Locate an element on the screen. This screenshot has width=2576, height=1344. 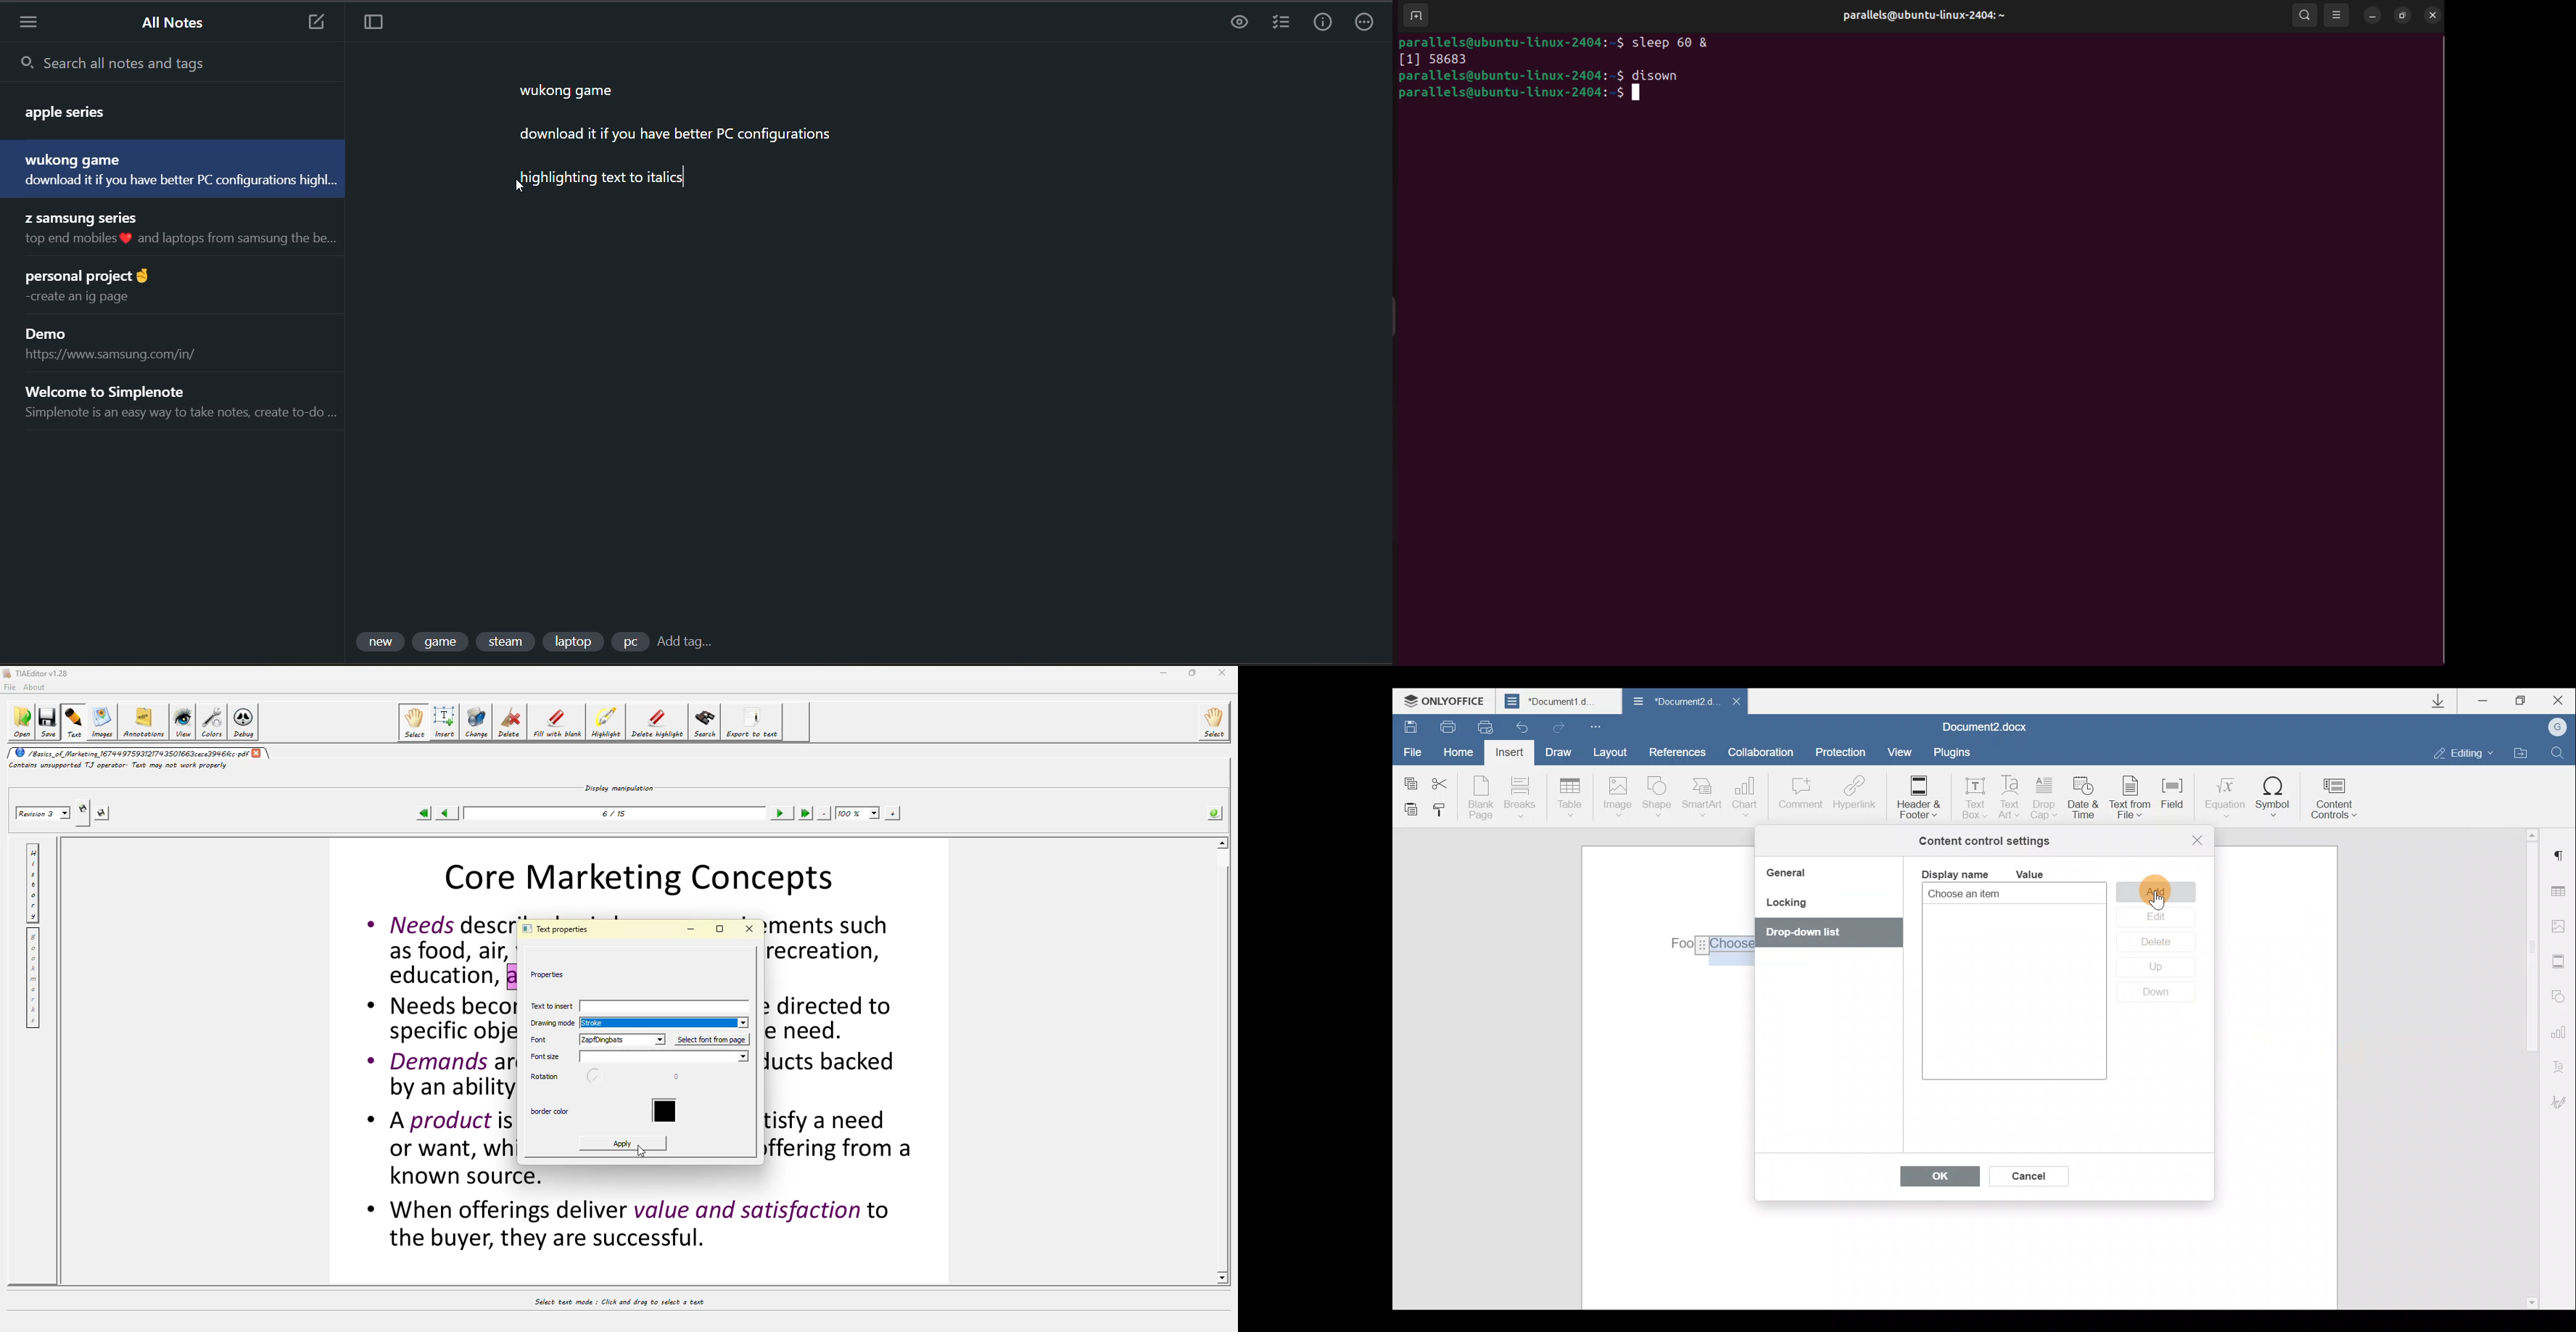
info is located at coordinates (1322, 23).